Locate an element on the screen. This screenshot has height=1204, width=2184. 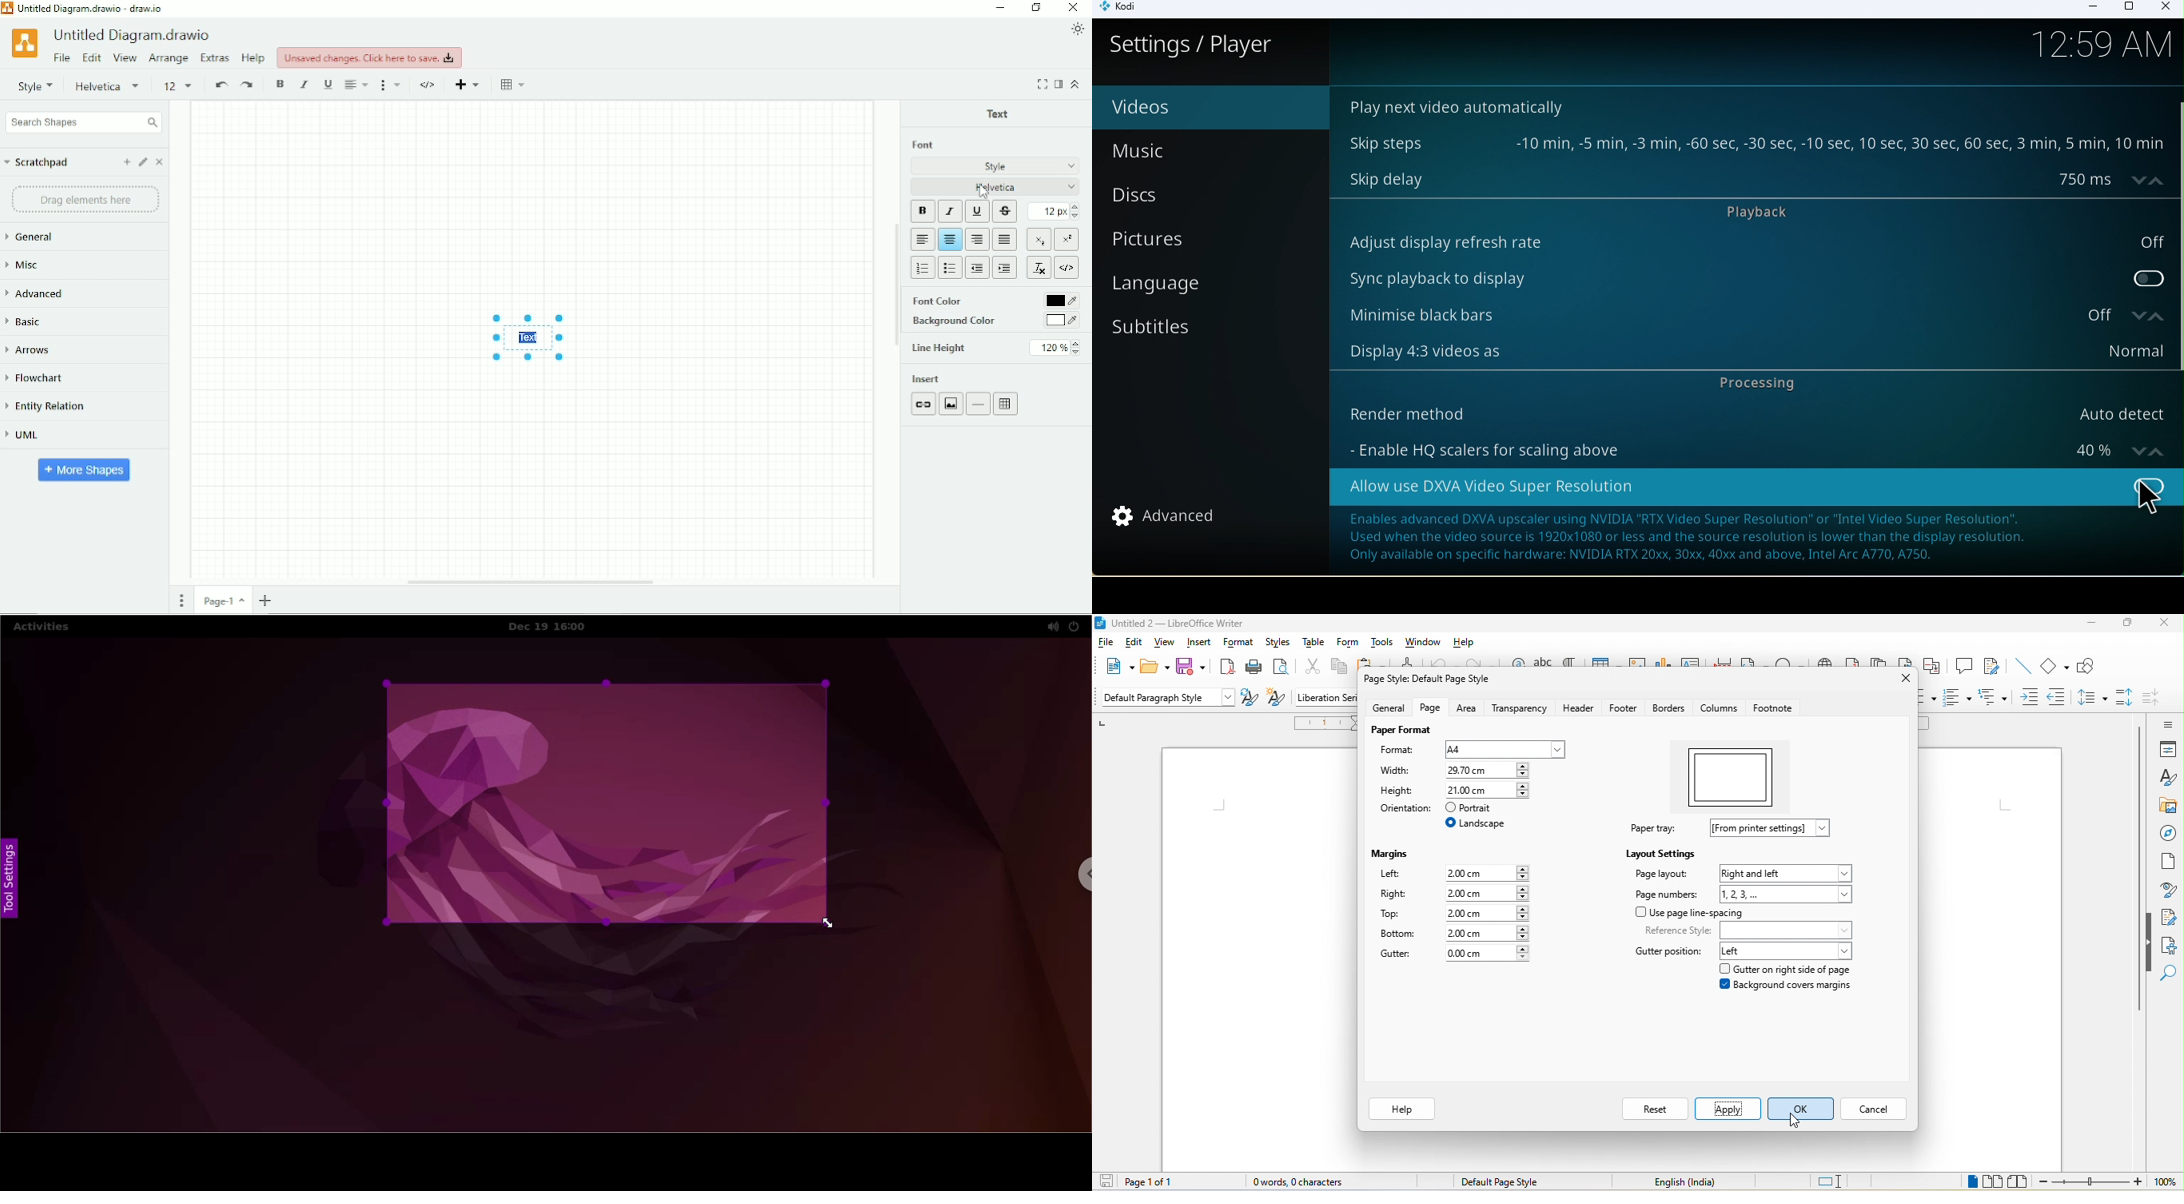
Unsaved changes. Click here to save.   is located at coordinates (369, 57).